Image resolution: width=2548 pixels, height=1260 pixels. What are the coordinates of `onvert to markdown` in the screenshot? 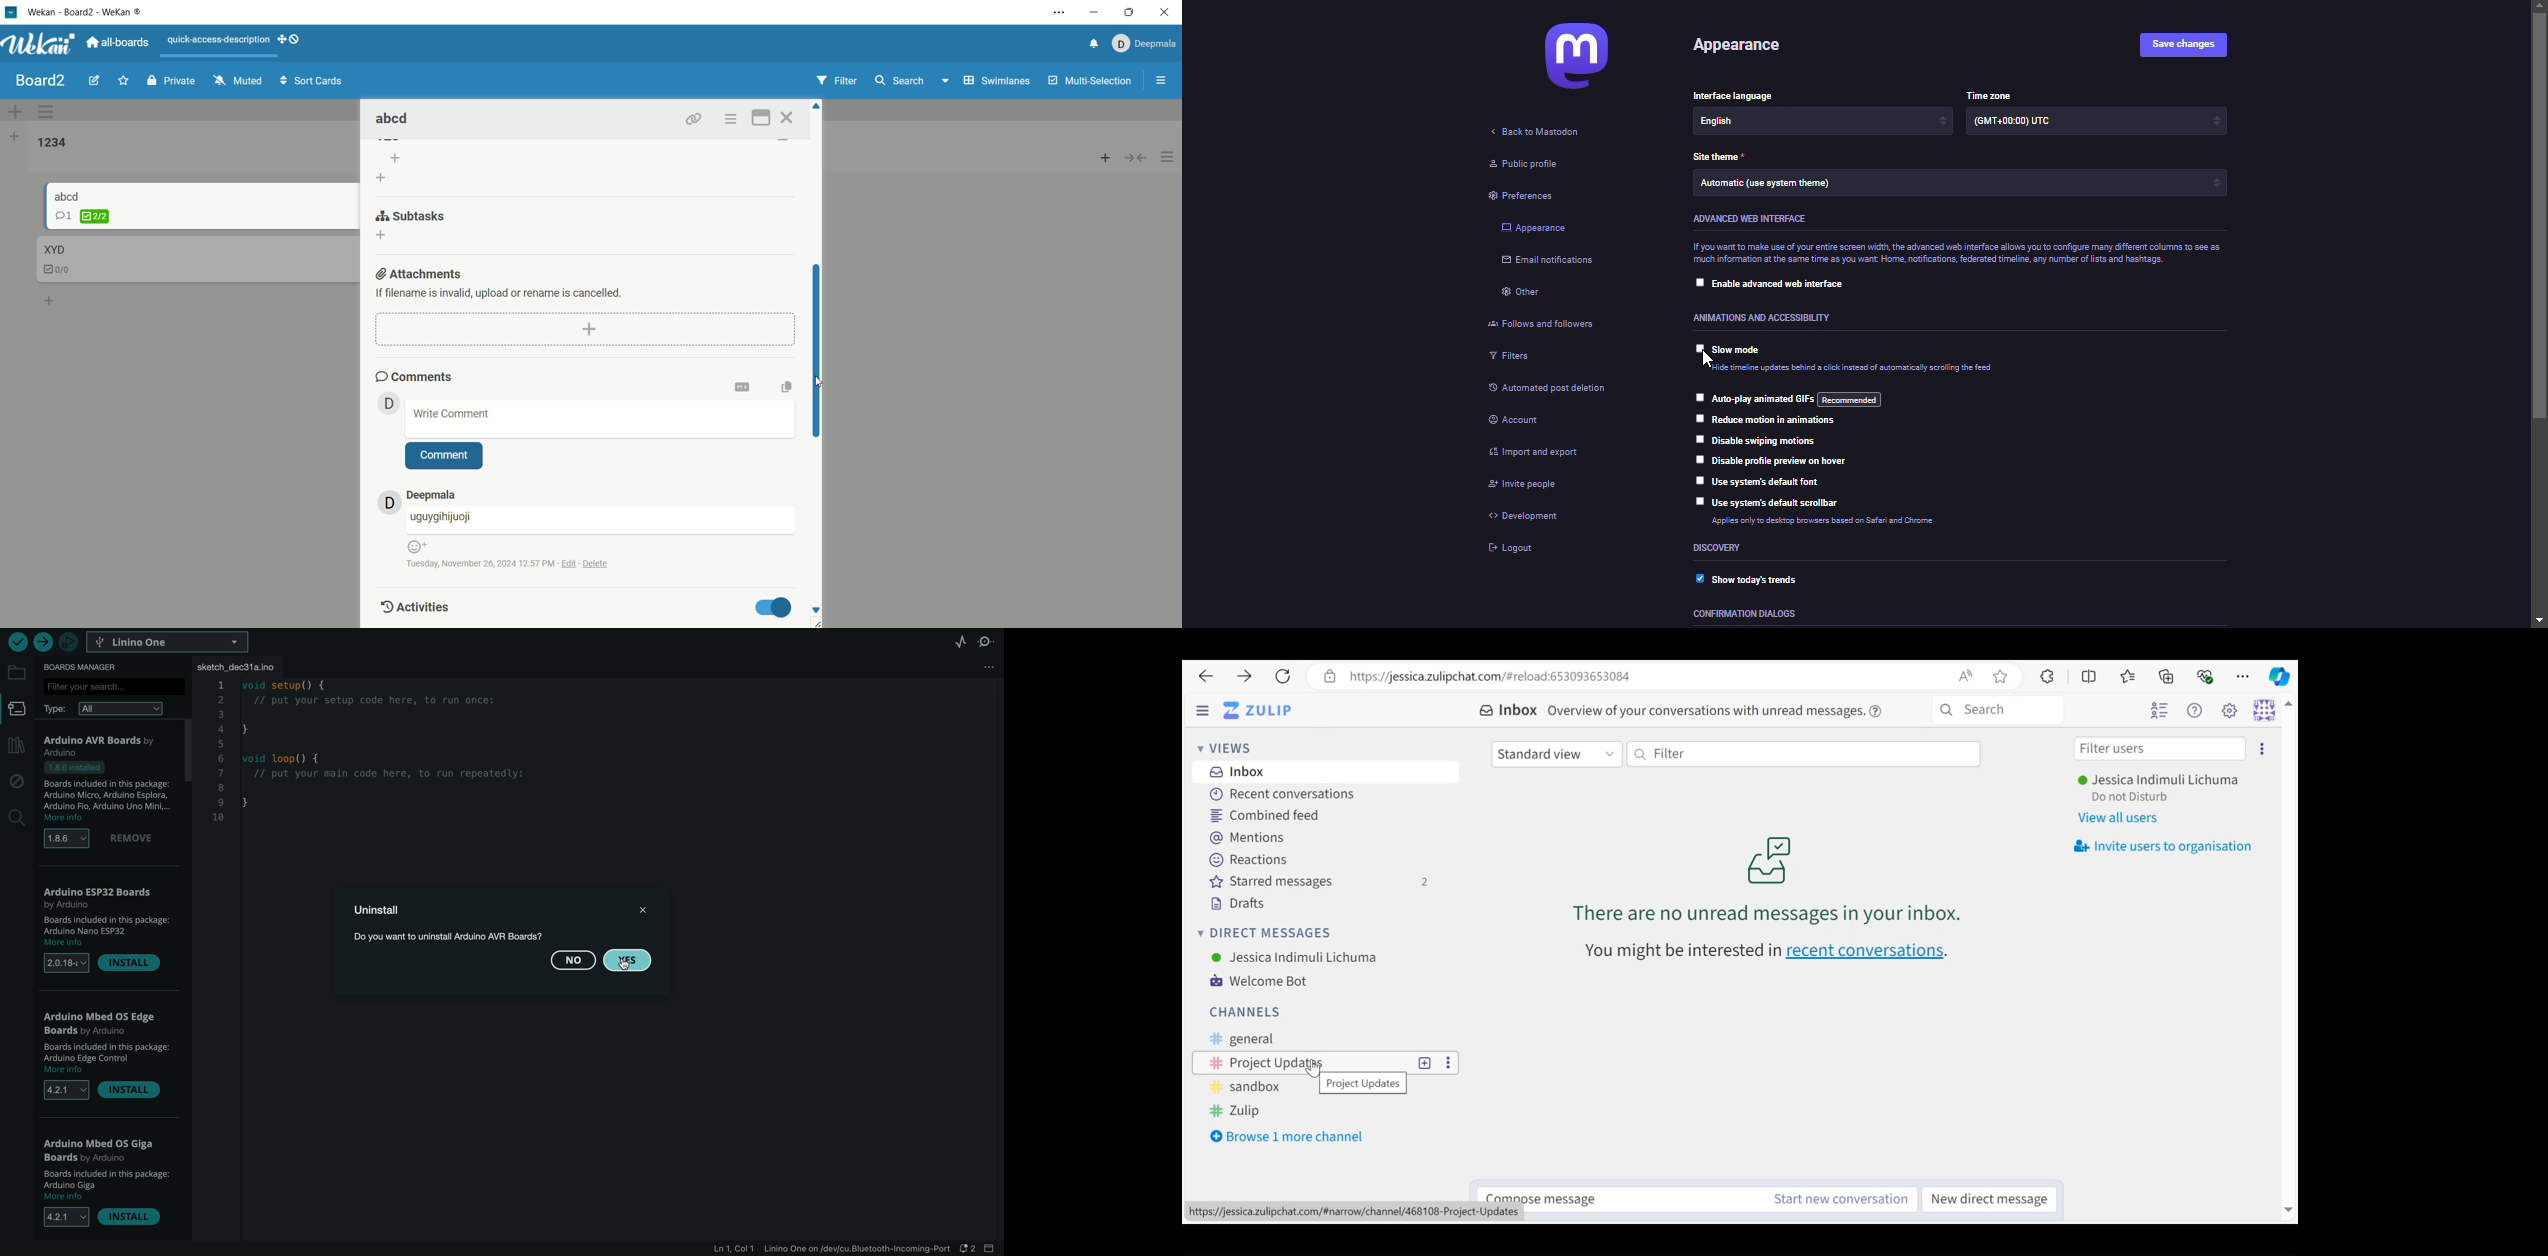 It's located at (743, 387).